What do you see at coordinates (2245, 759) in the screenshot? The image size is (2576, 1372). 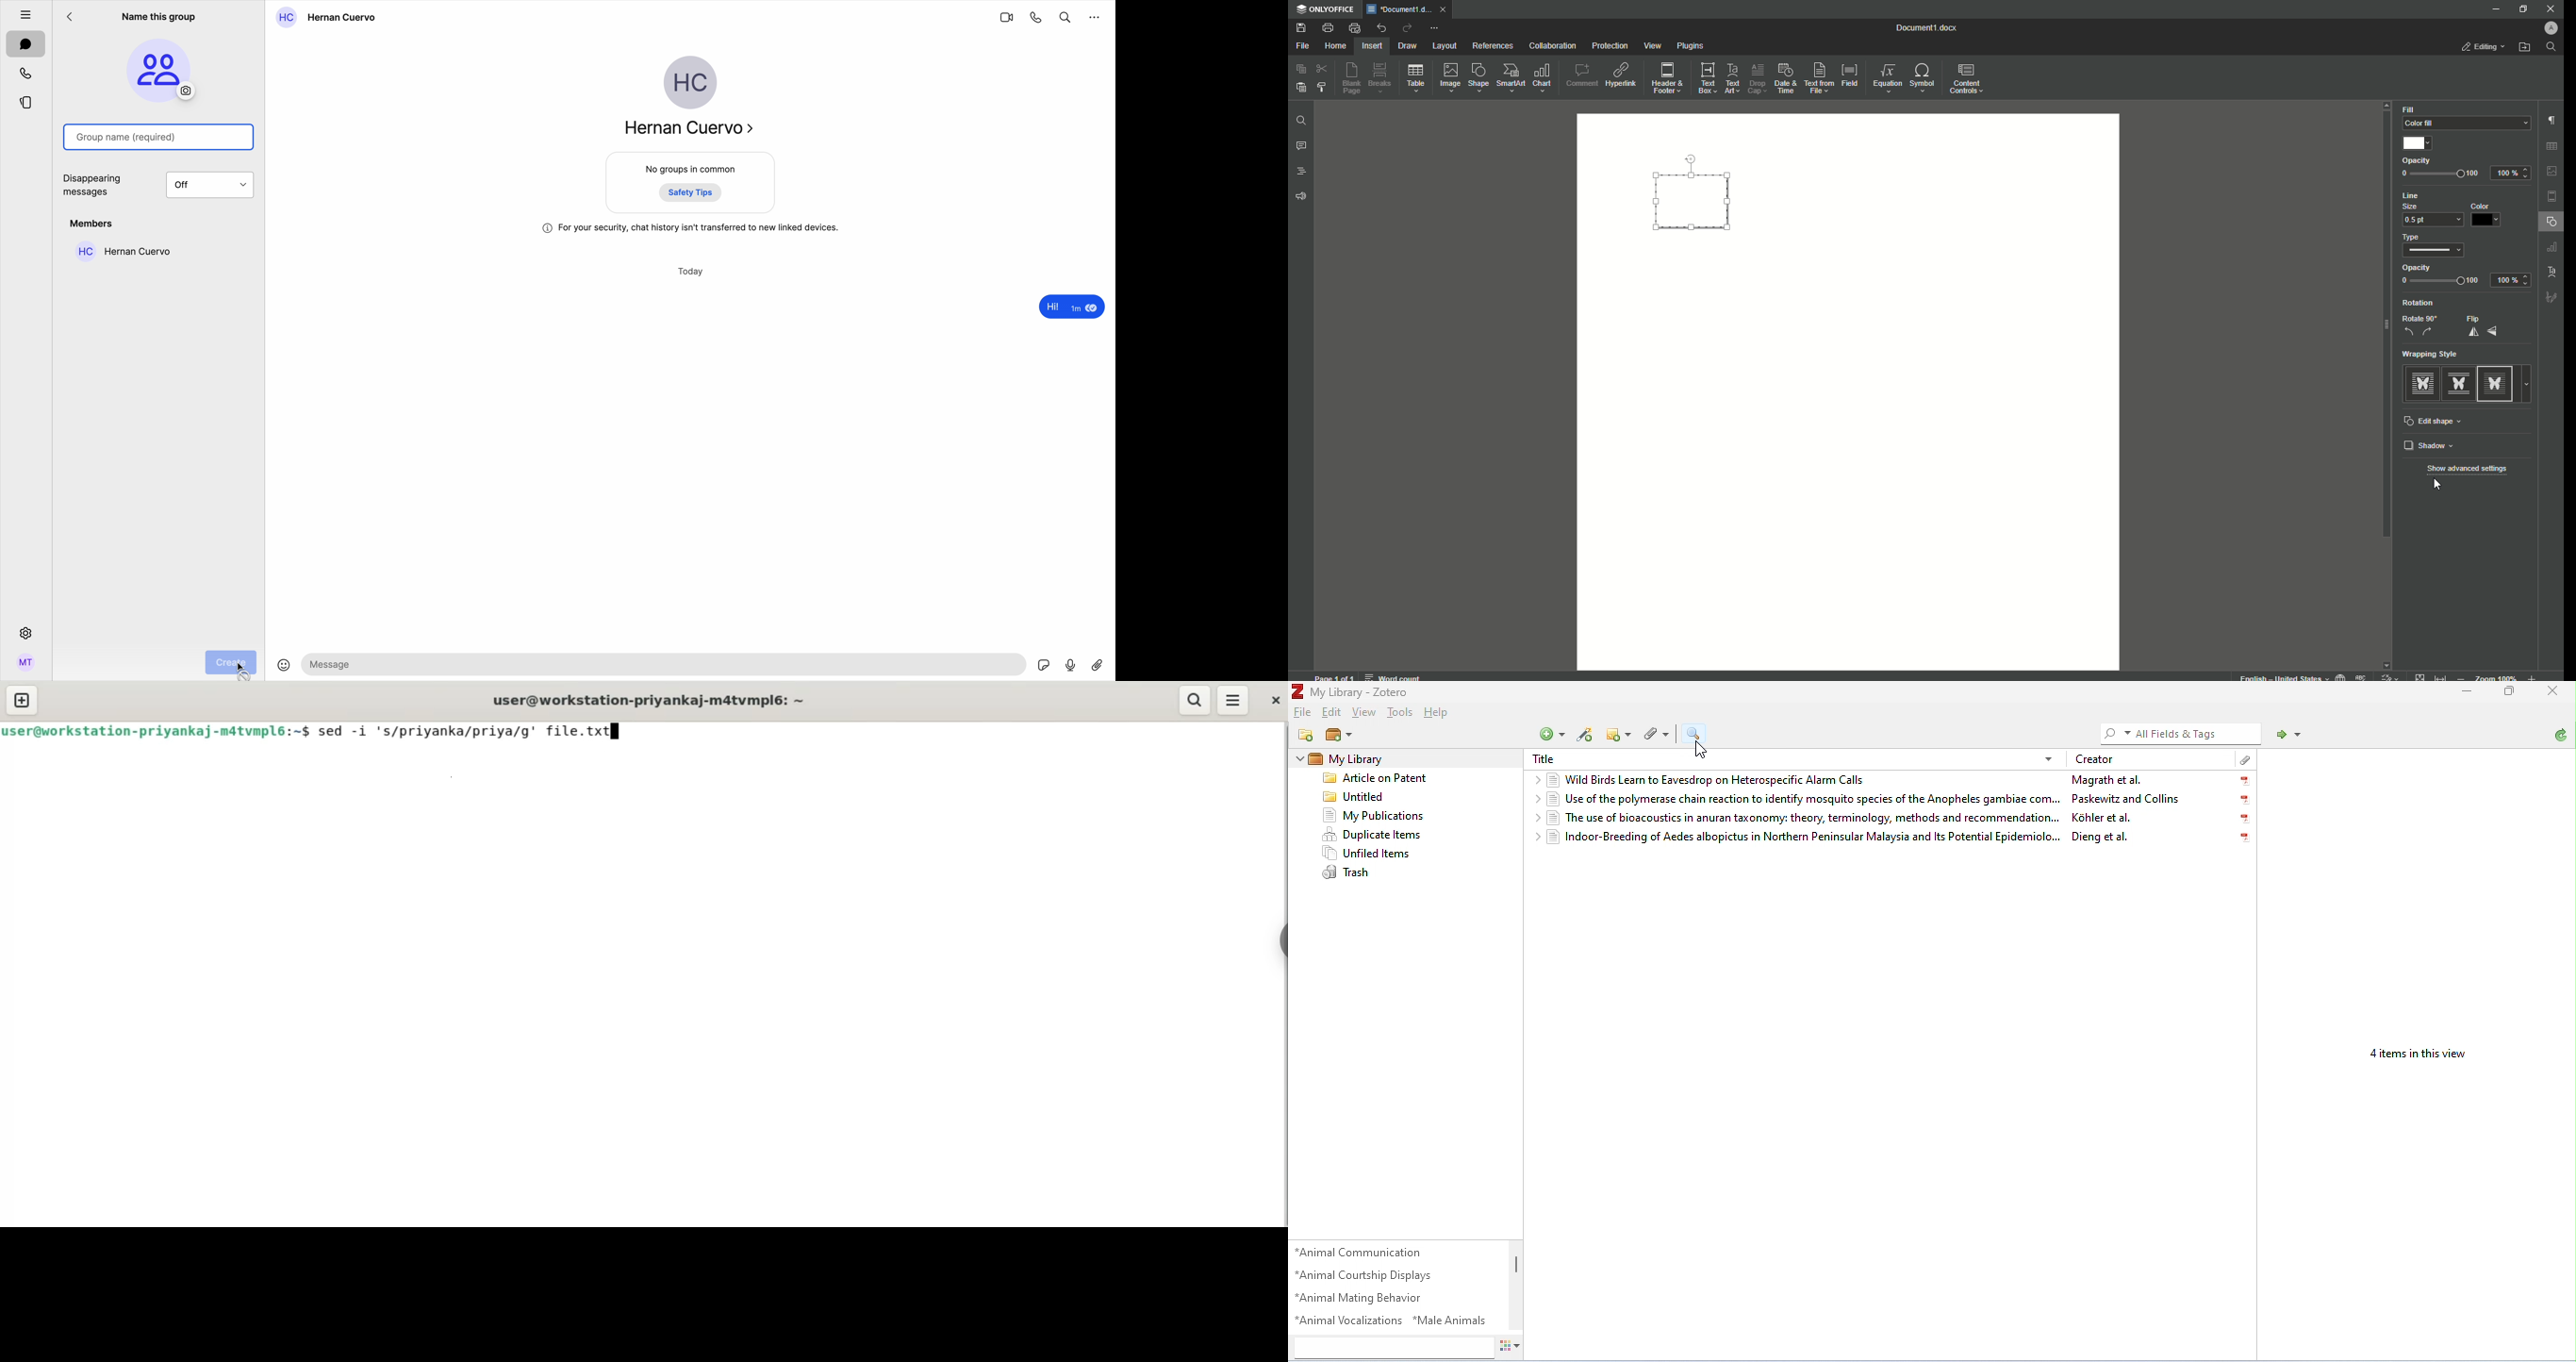 I see `attachment` at bounding box center [2245, 759].